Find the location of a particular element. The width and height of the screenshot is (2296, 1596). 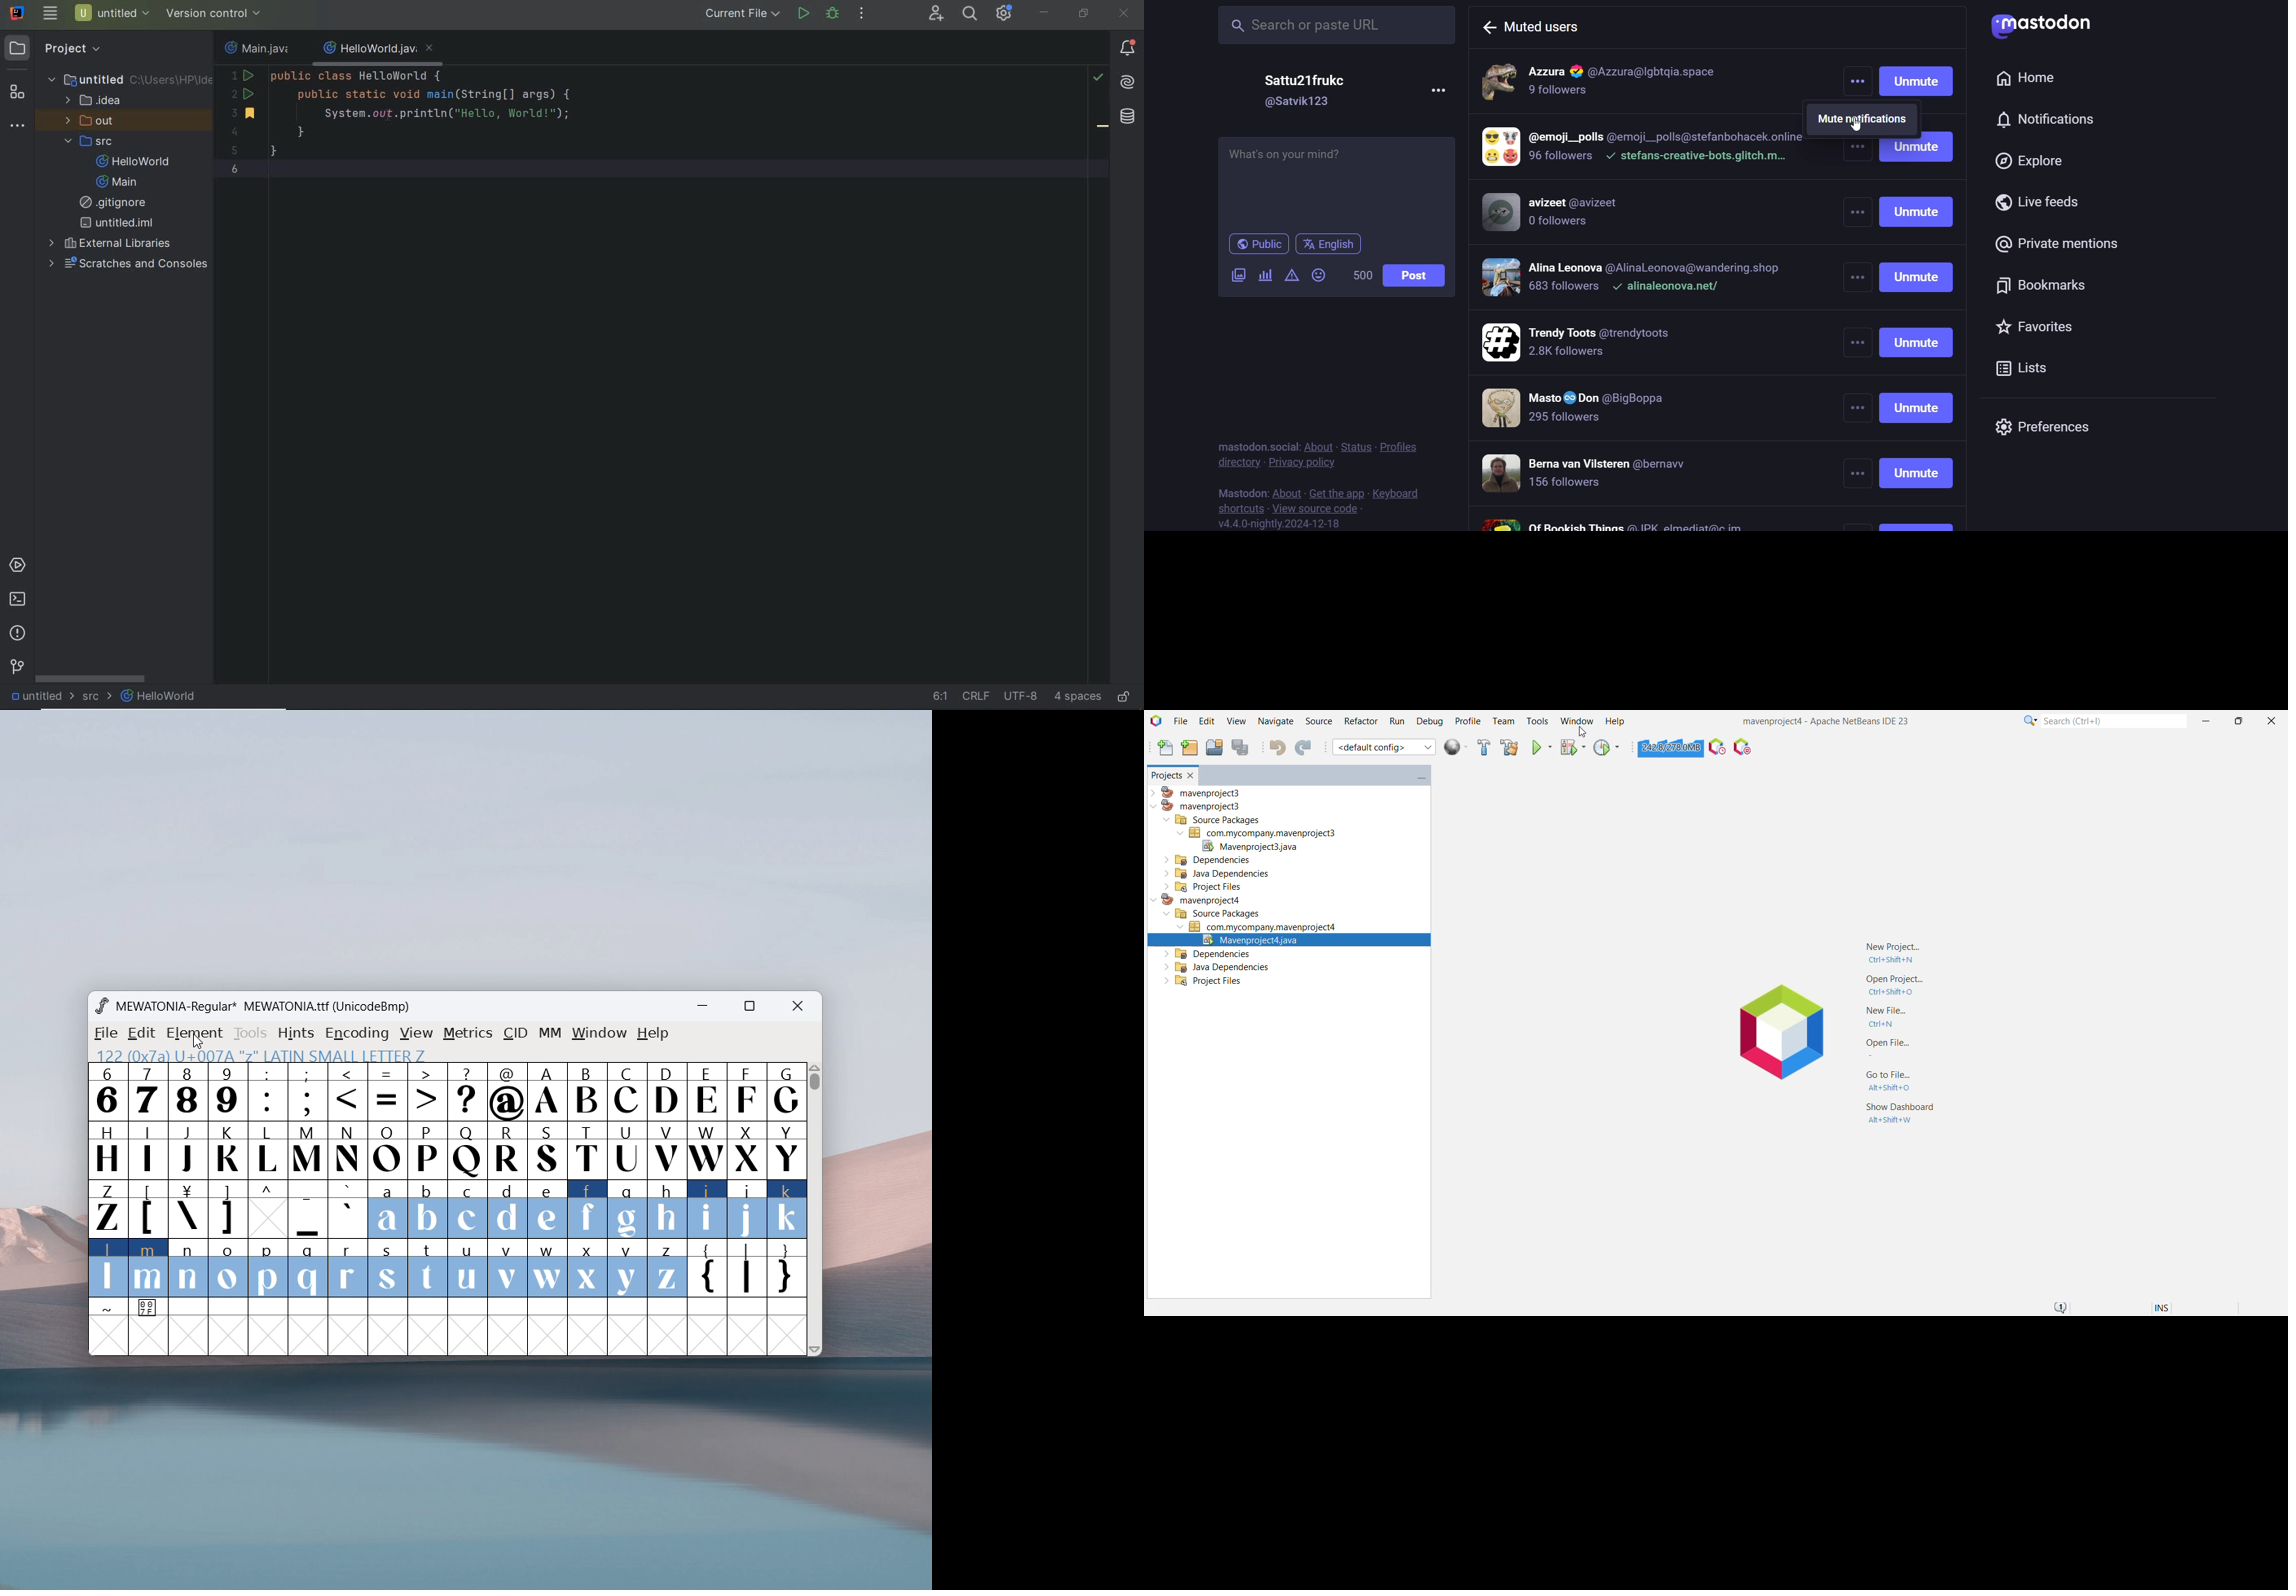

untitled is located at coordinates (39, 696).